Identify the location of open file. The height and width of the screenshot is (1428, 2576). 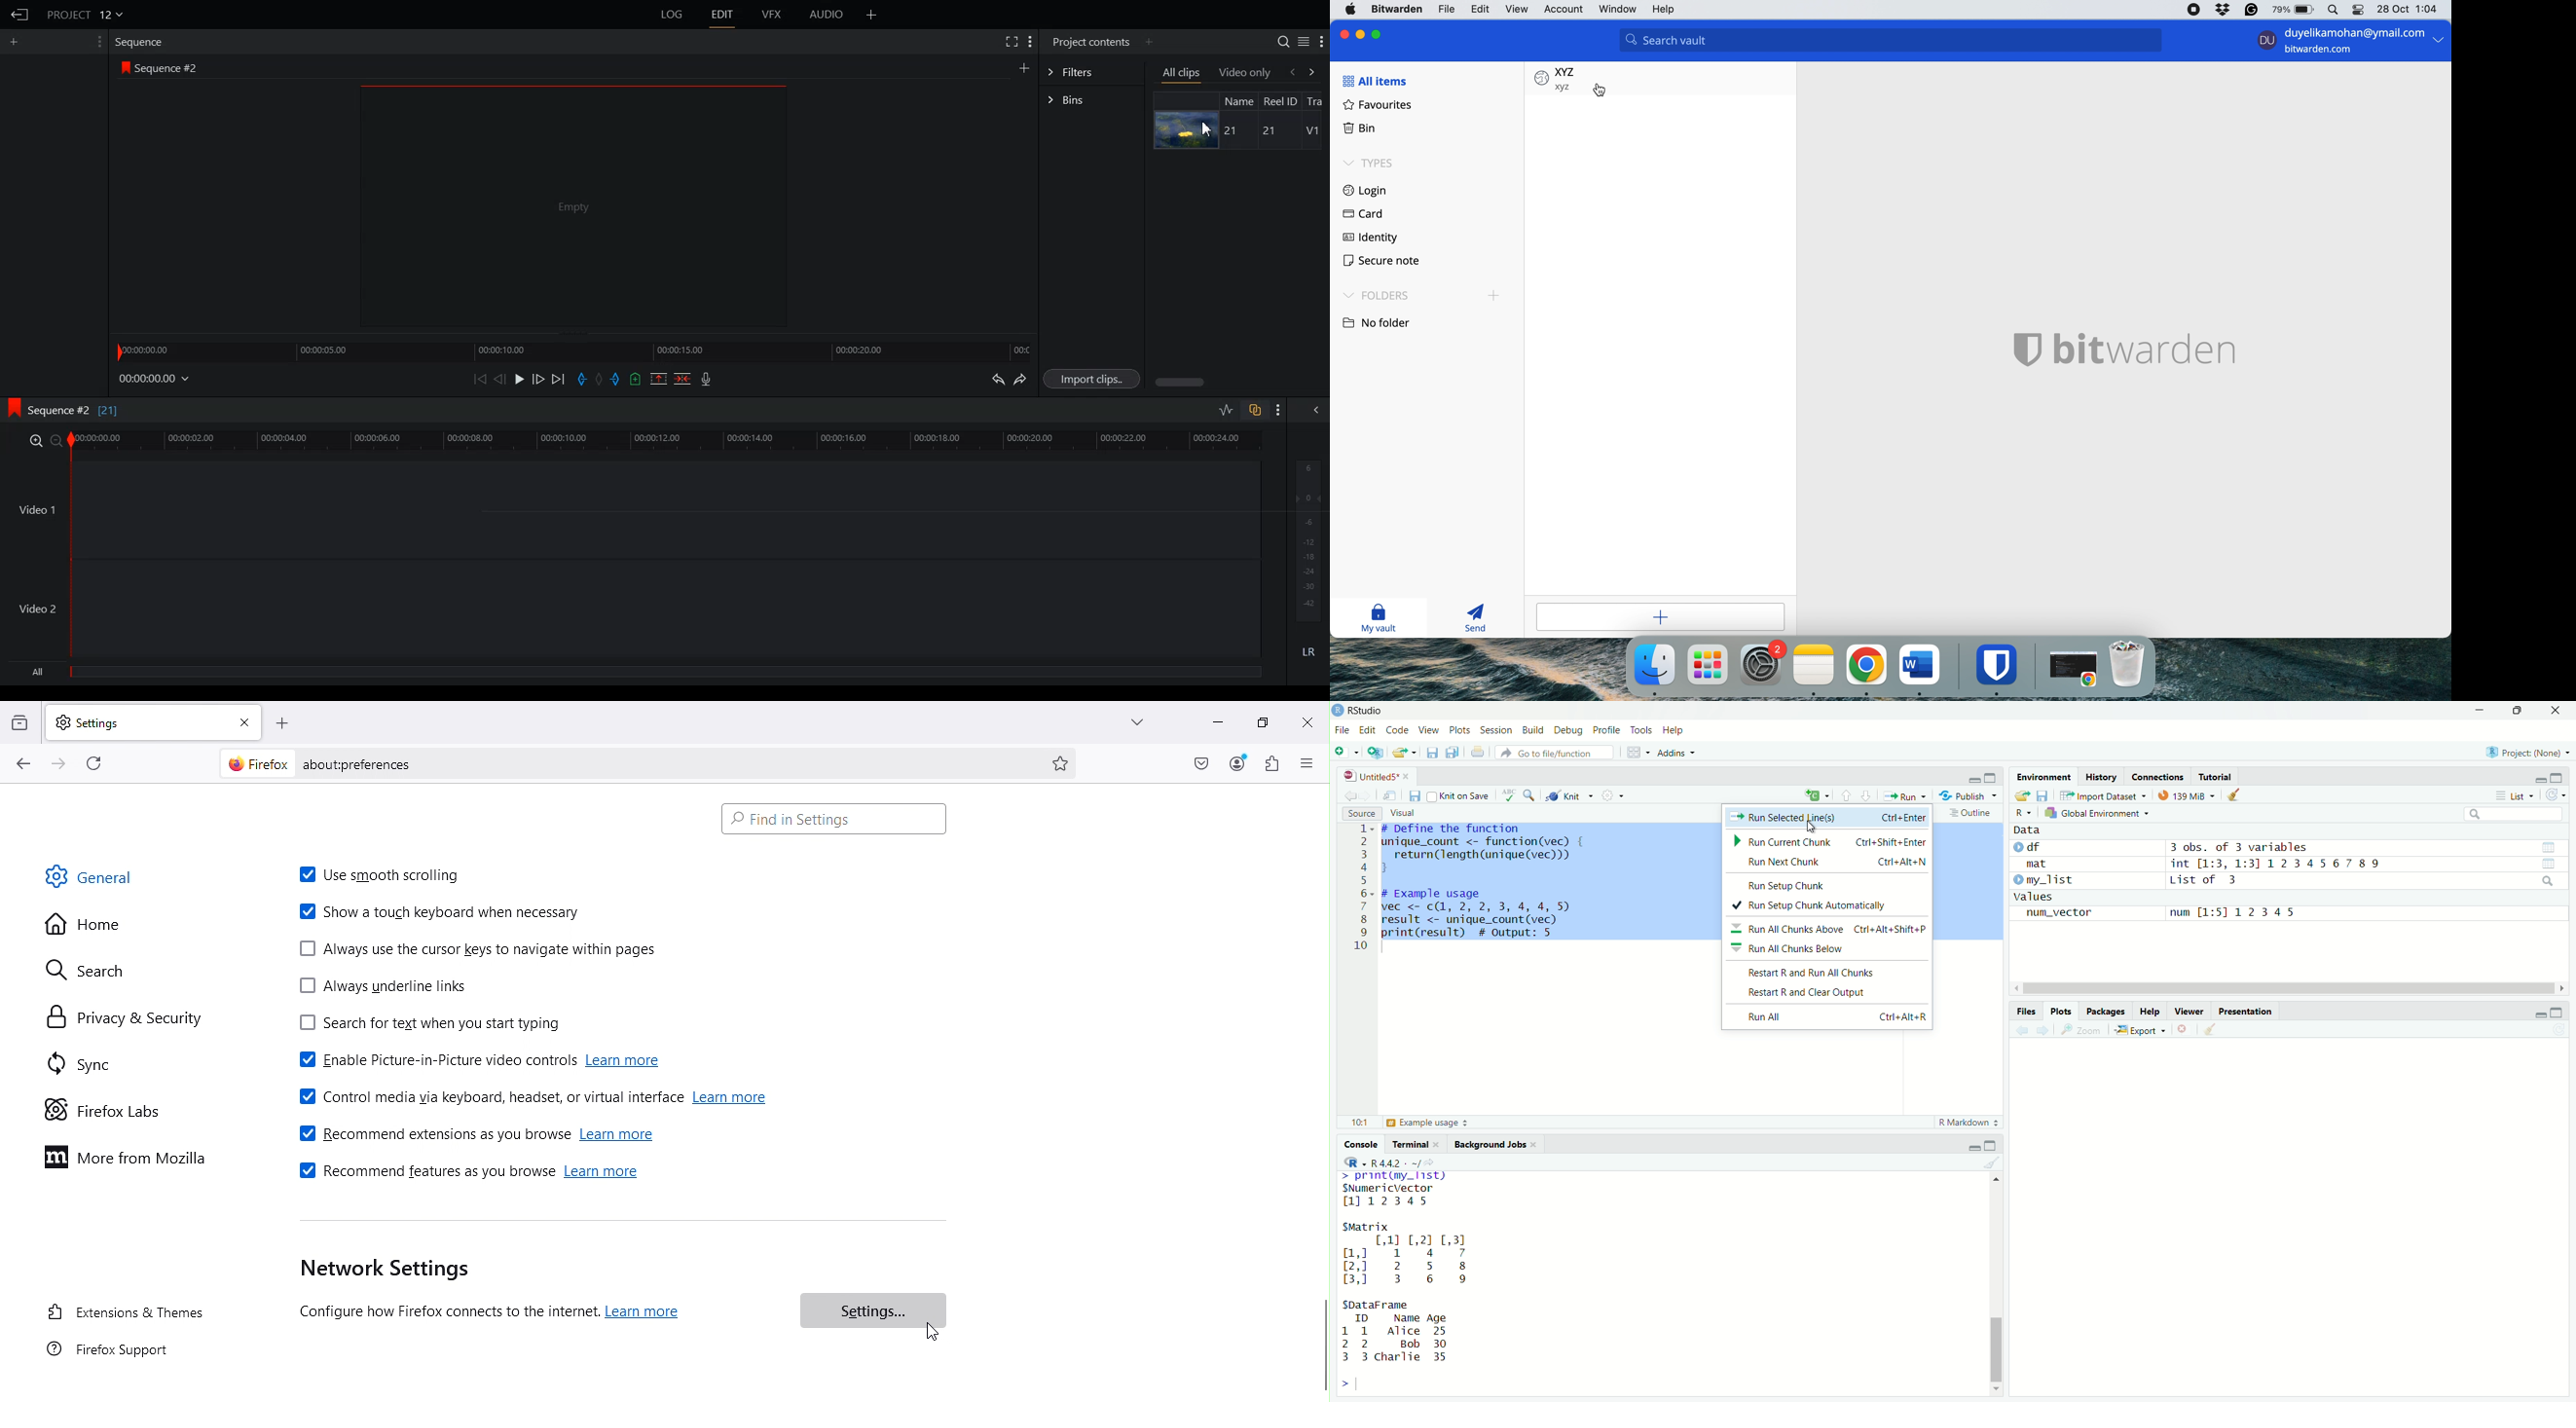
(1401, 753).